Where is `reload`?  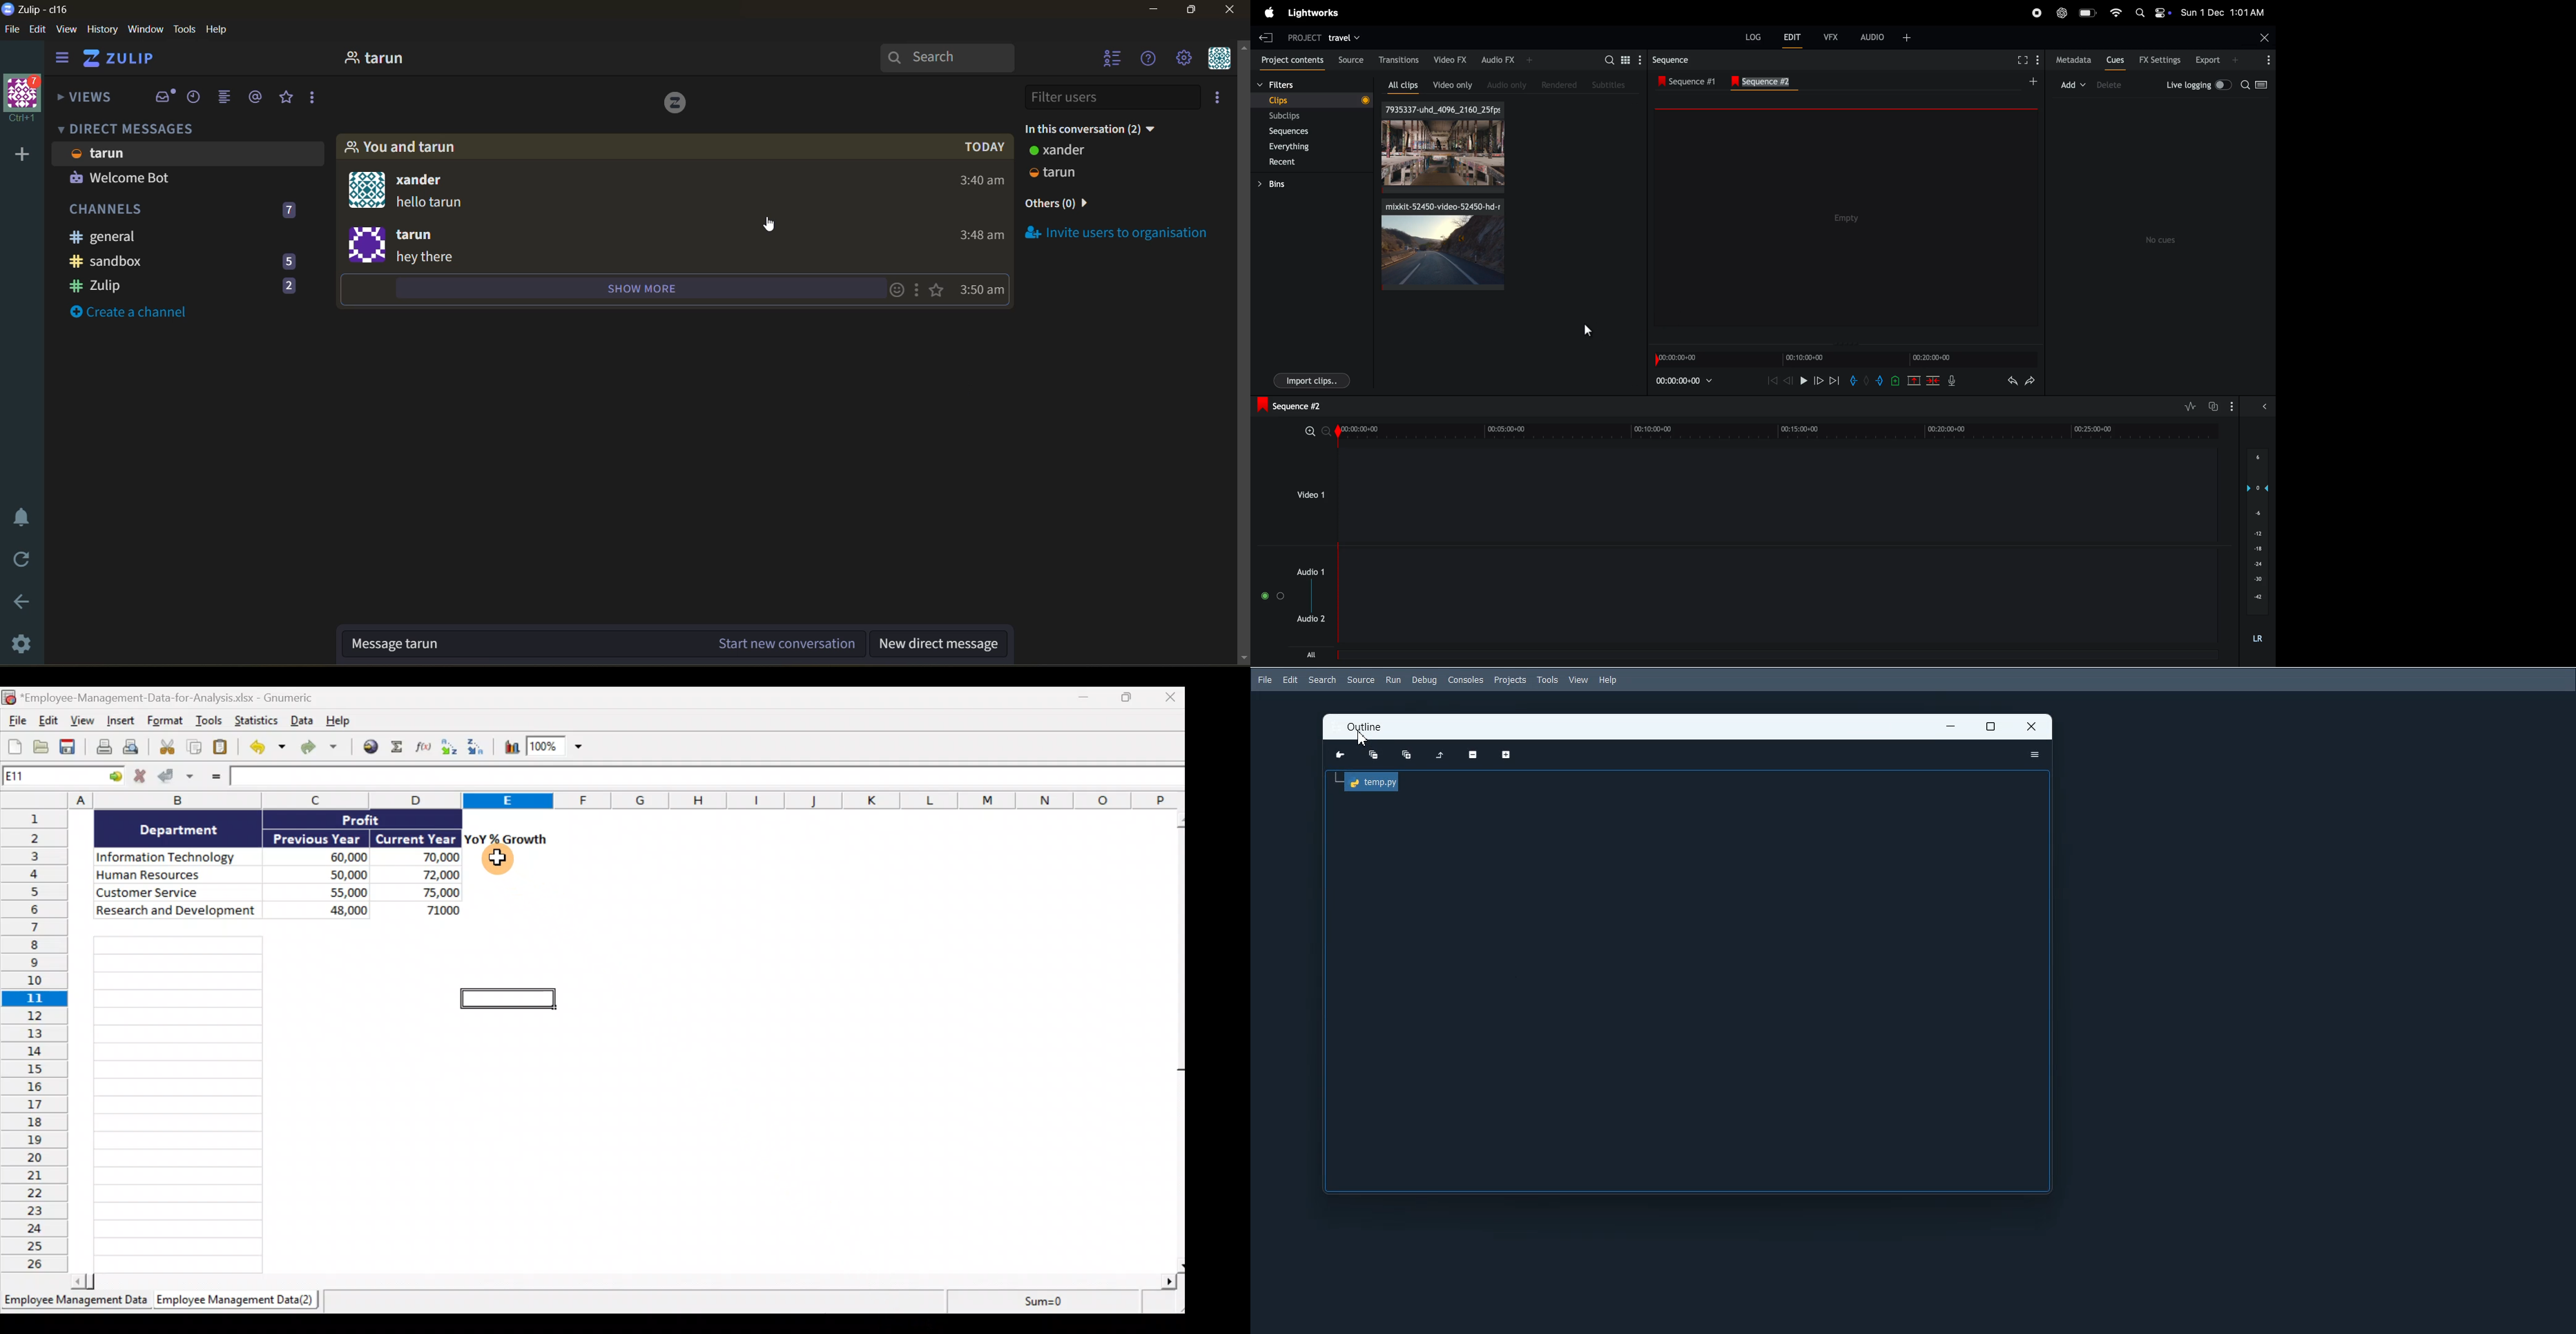 reload is located at coordinates (18, 556).